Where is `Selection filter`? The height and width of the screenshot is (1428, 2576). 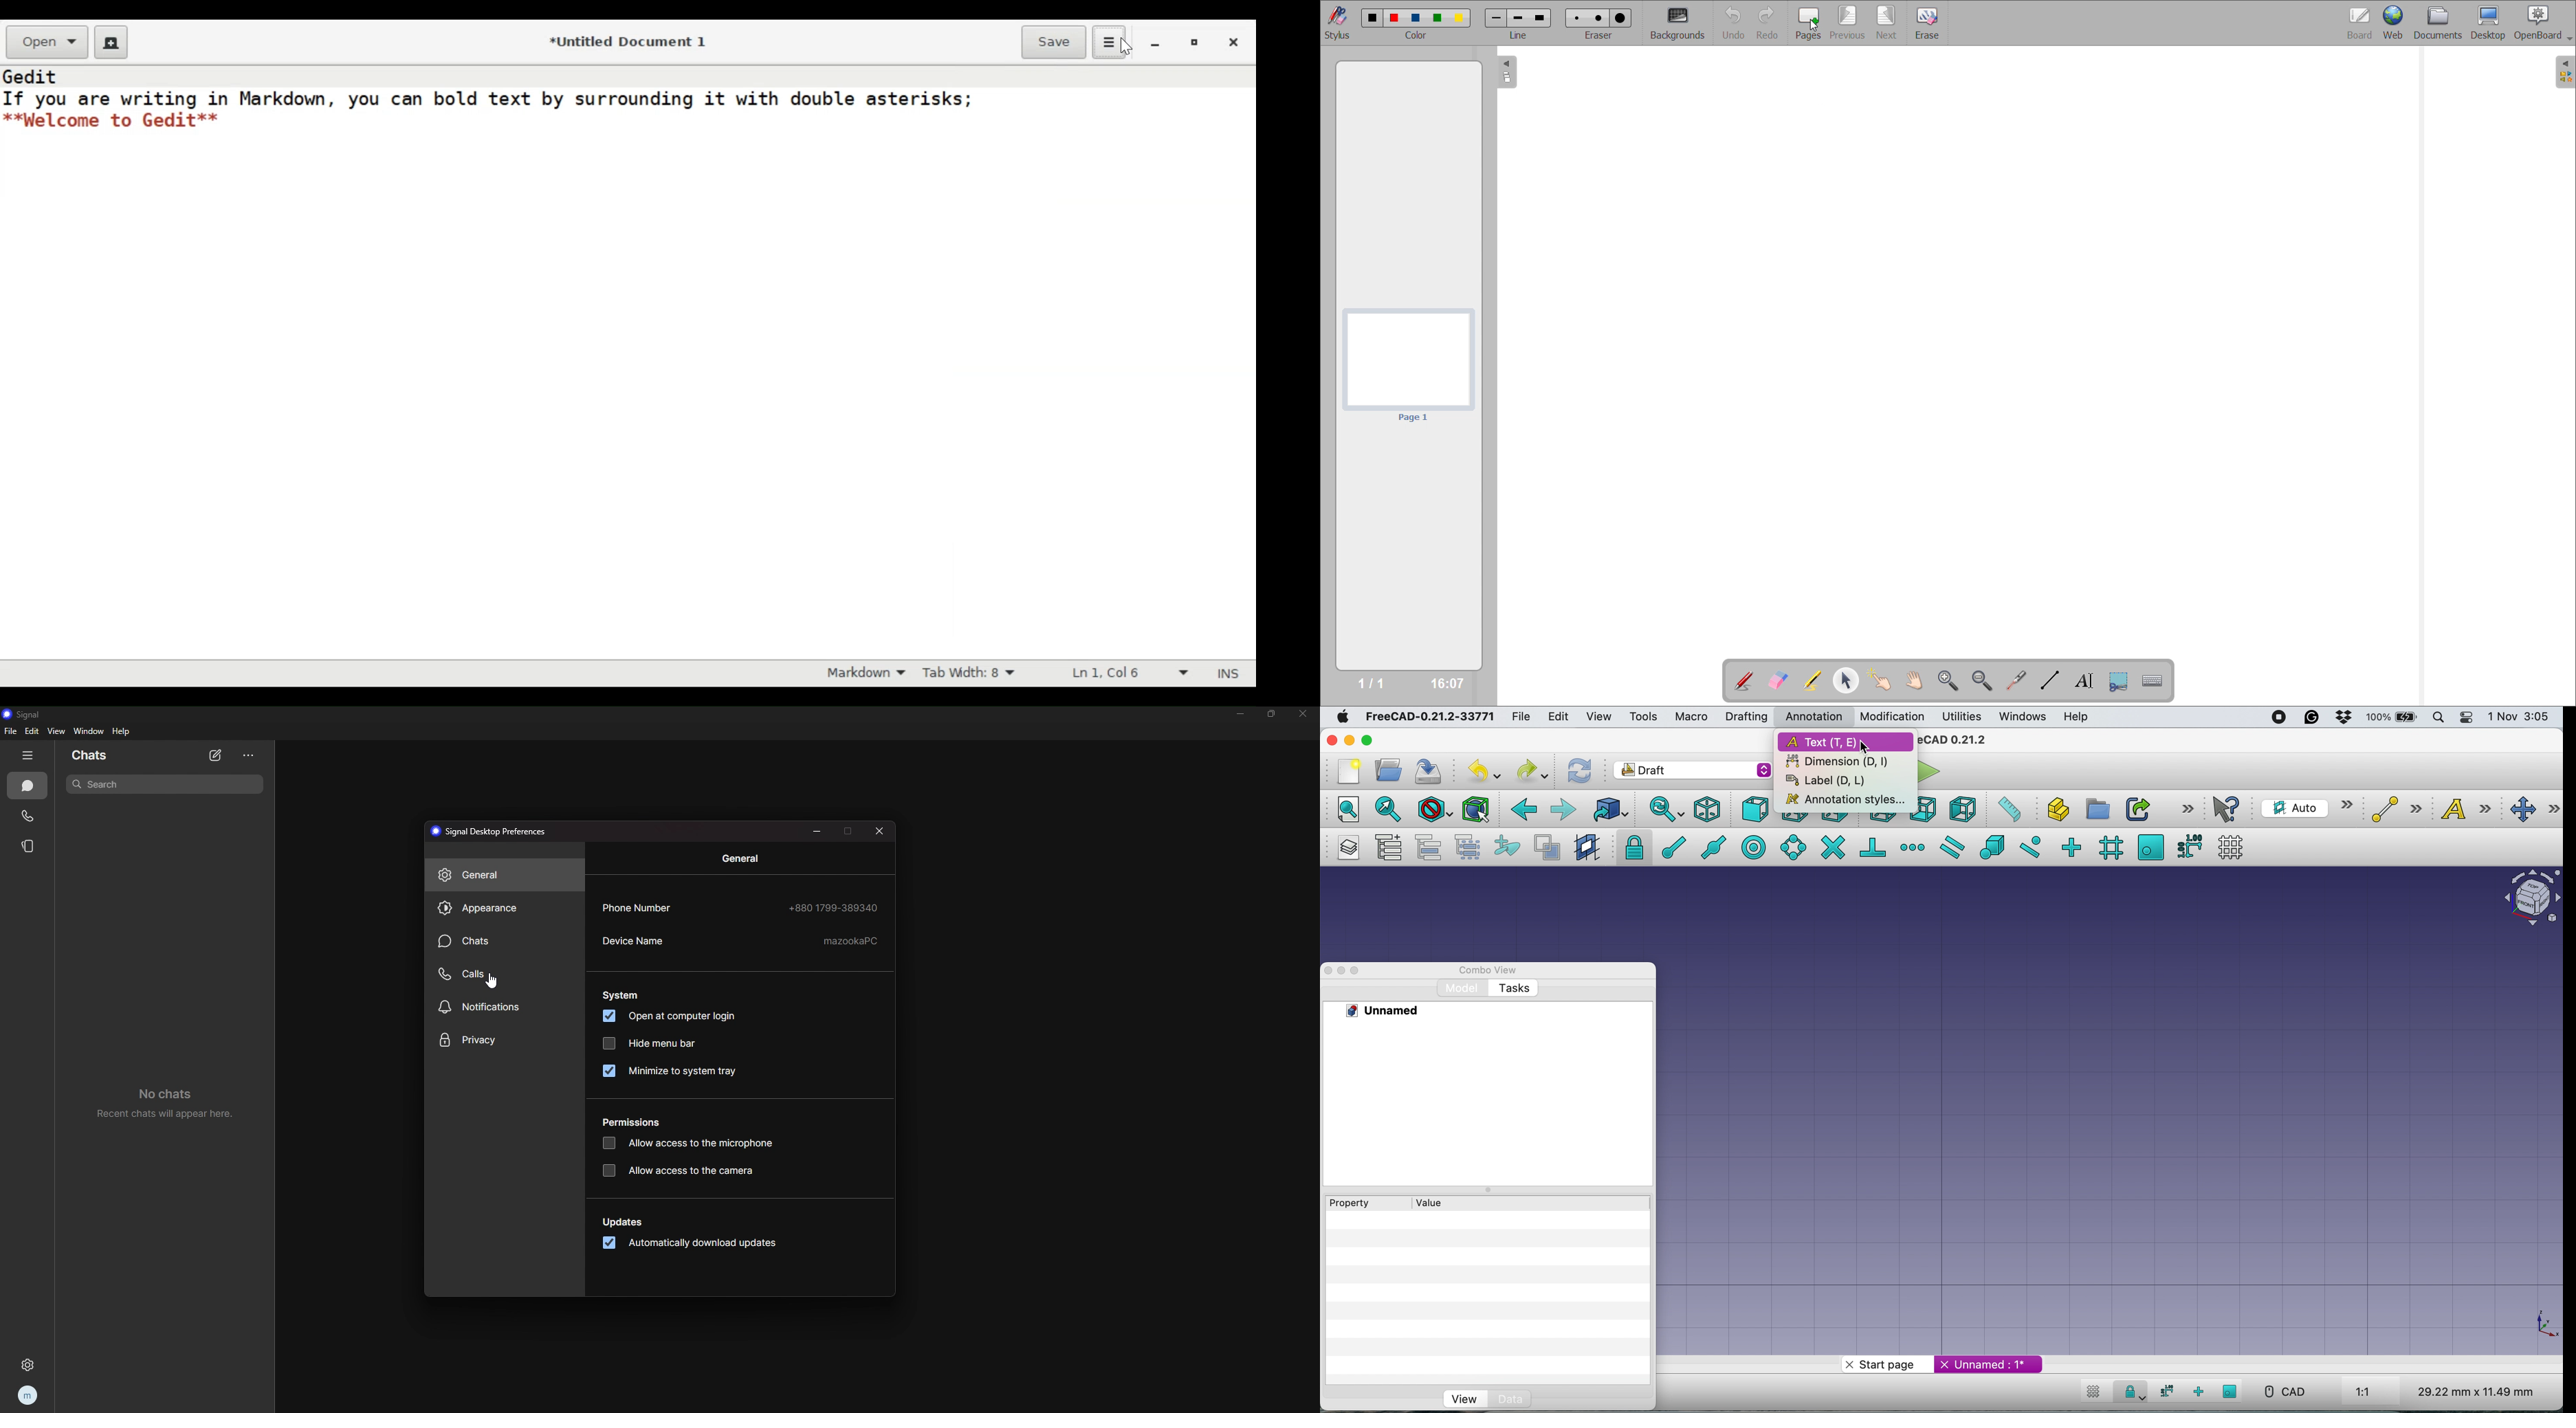
Selection filter is located at coordinates (1477, 809).